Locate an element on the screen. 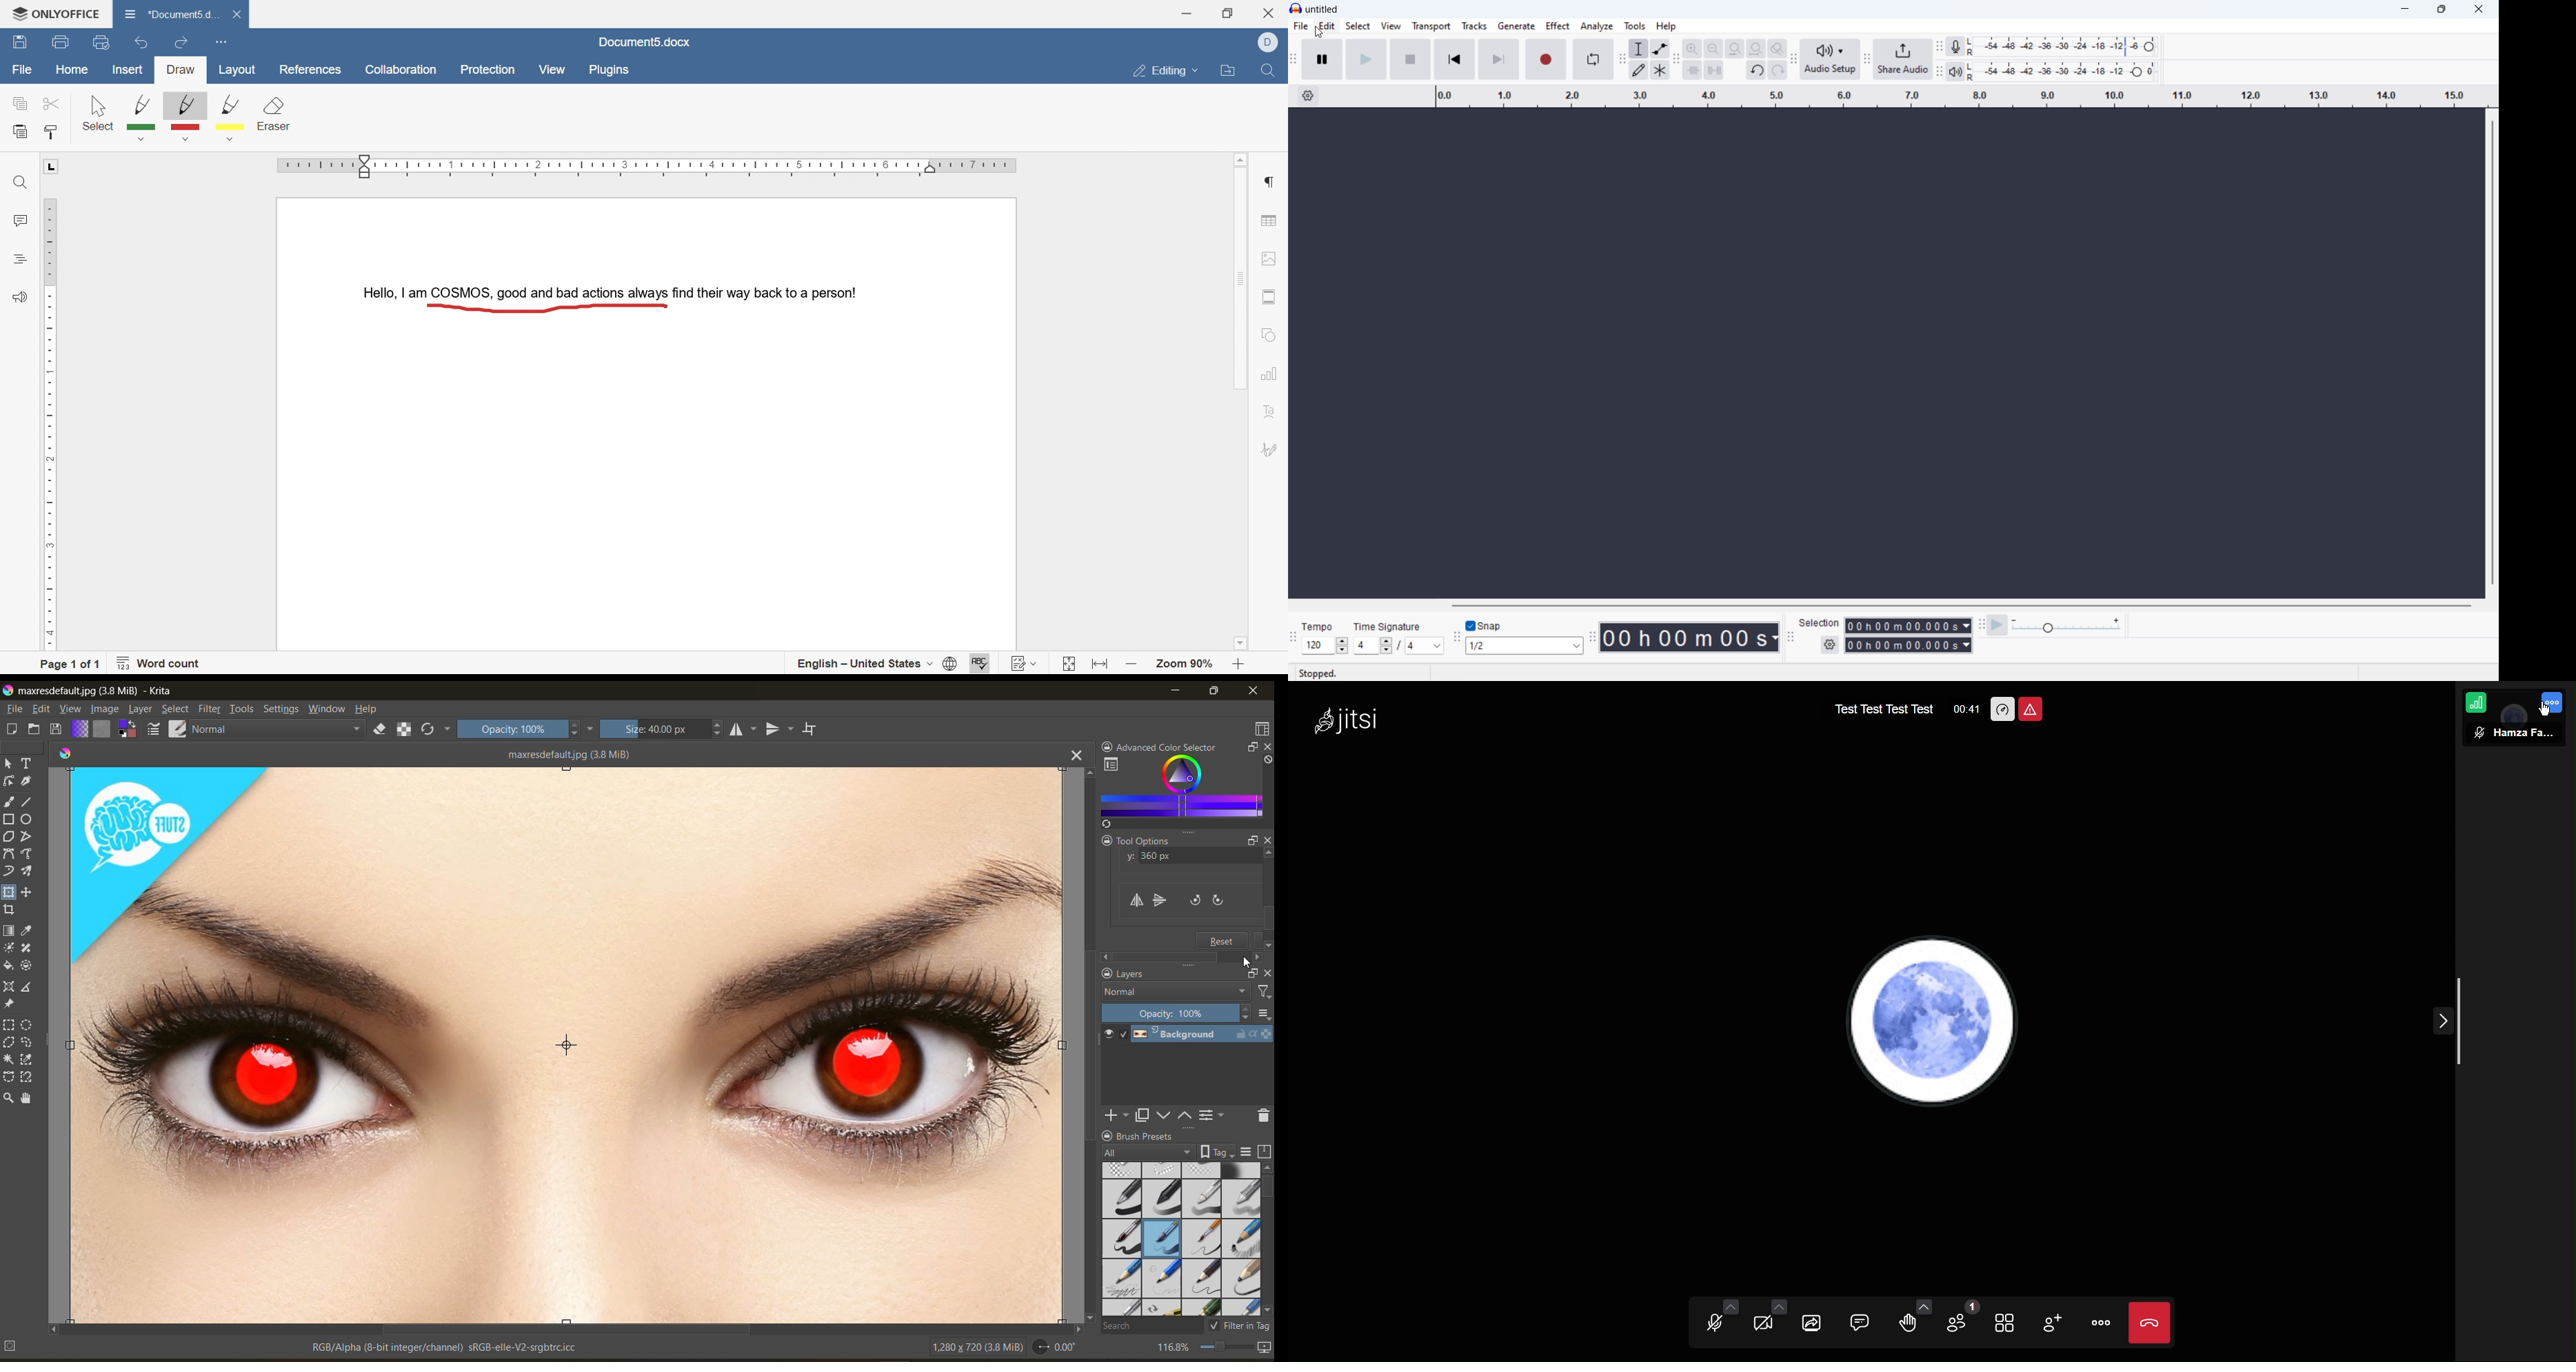 The height and width of the screenshot is (1372, 2576). logo is located at coordinates (1296, 8).